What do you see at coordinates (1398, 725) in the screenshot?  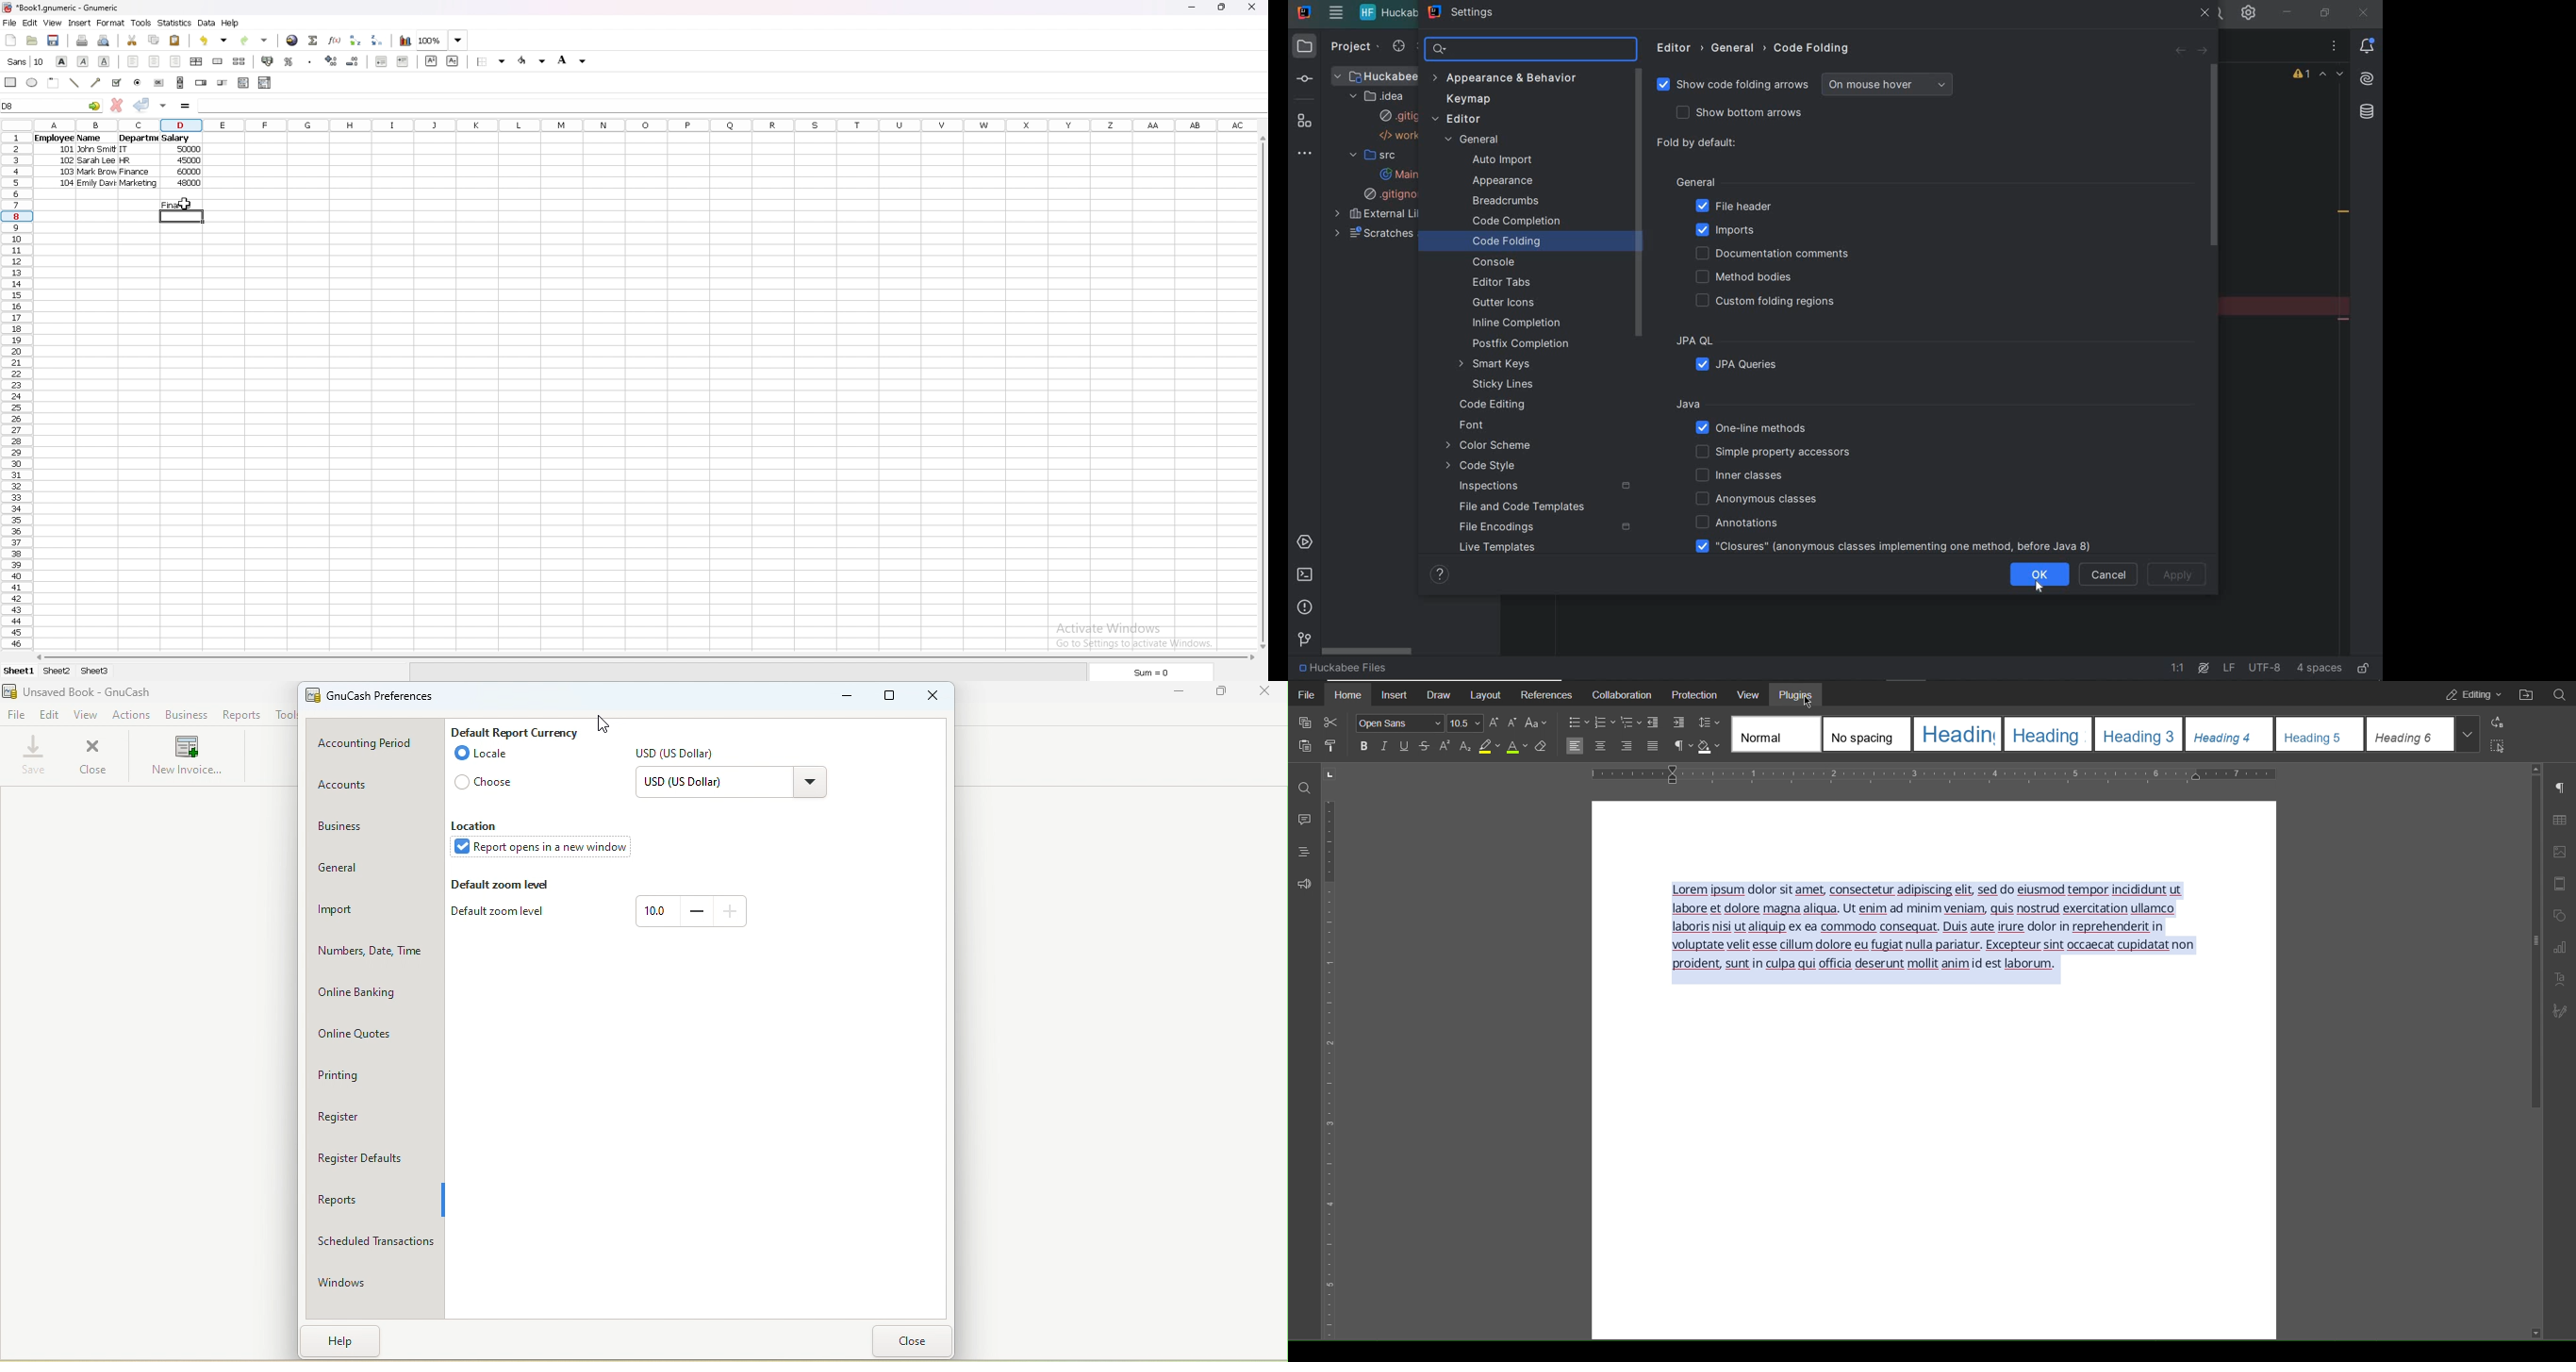 I see `Font Settings` at bounding box center [1398, 725].